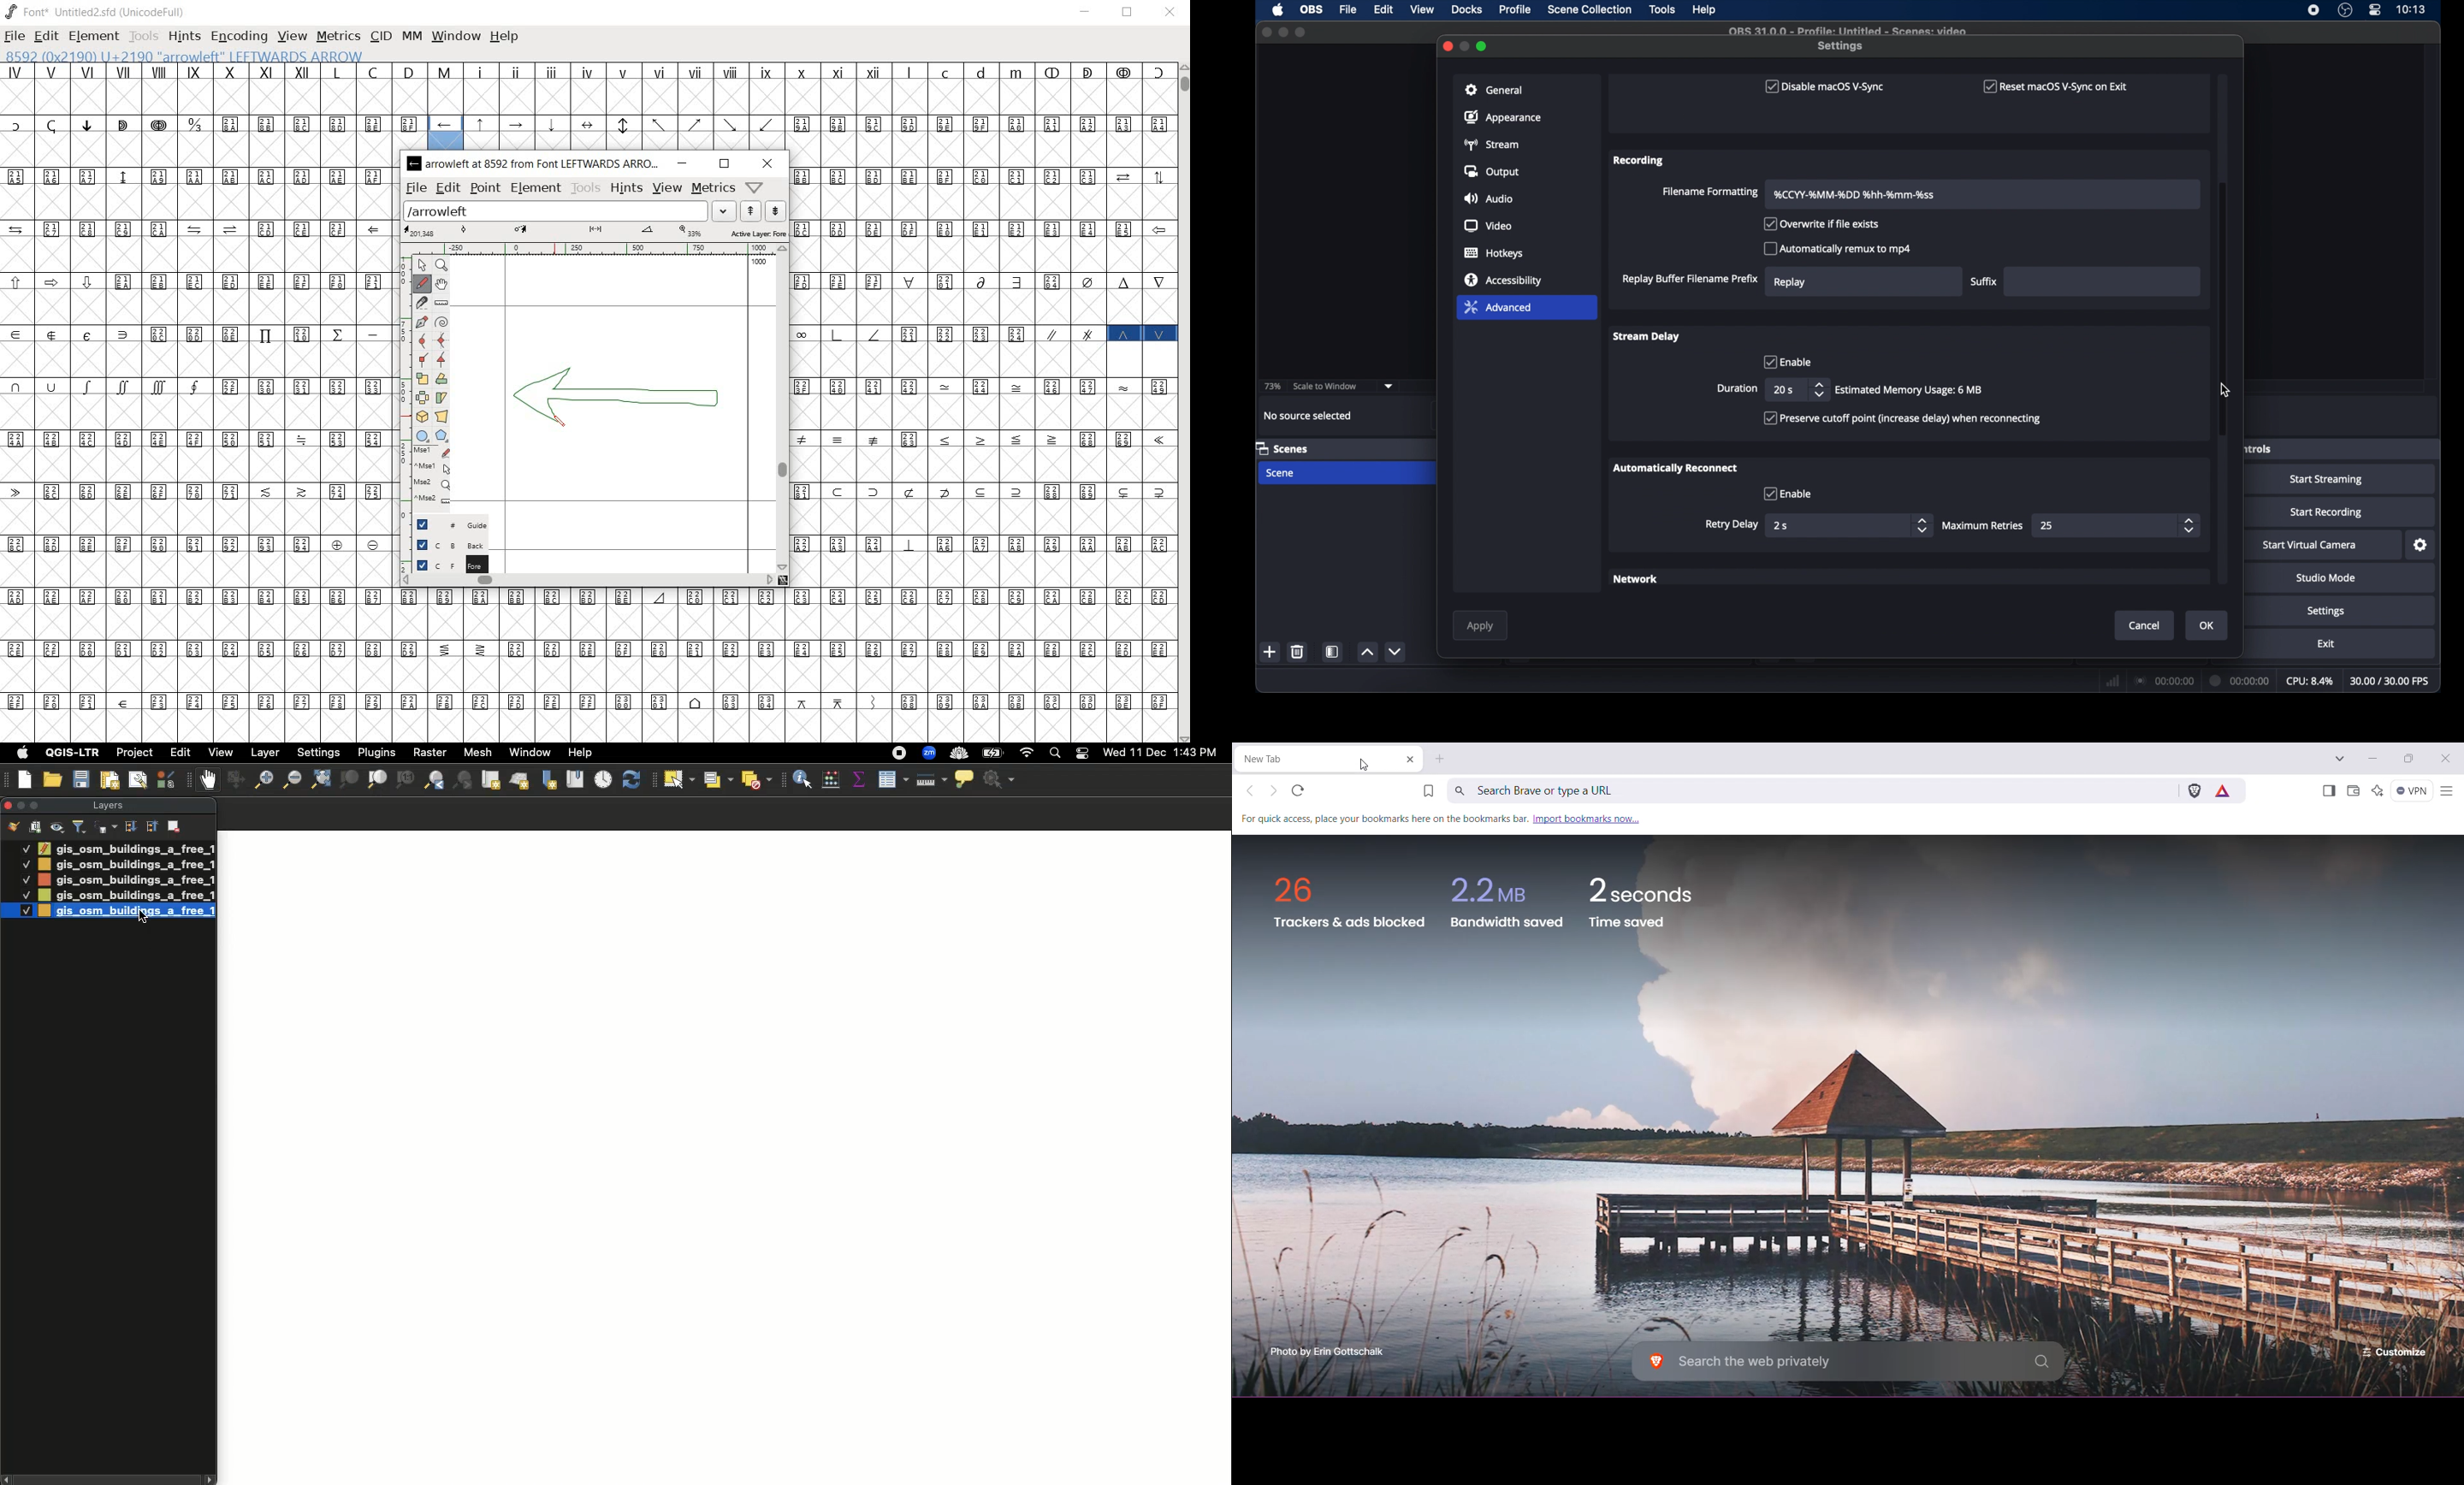 This screenshot has height=1512, width=2464. I want to click on duration, so click(1737, 389).